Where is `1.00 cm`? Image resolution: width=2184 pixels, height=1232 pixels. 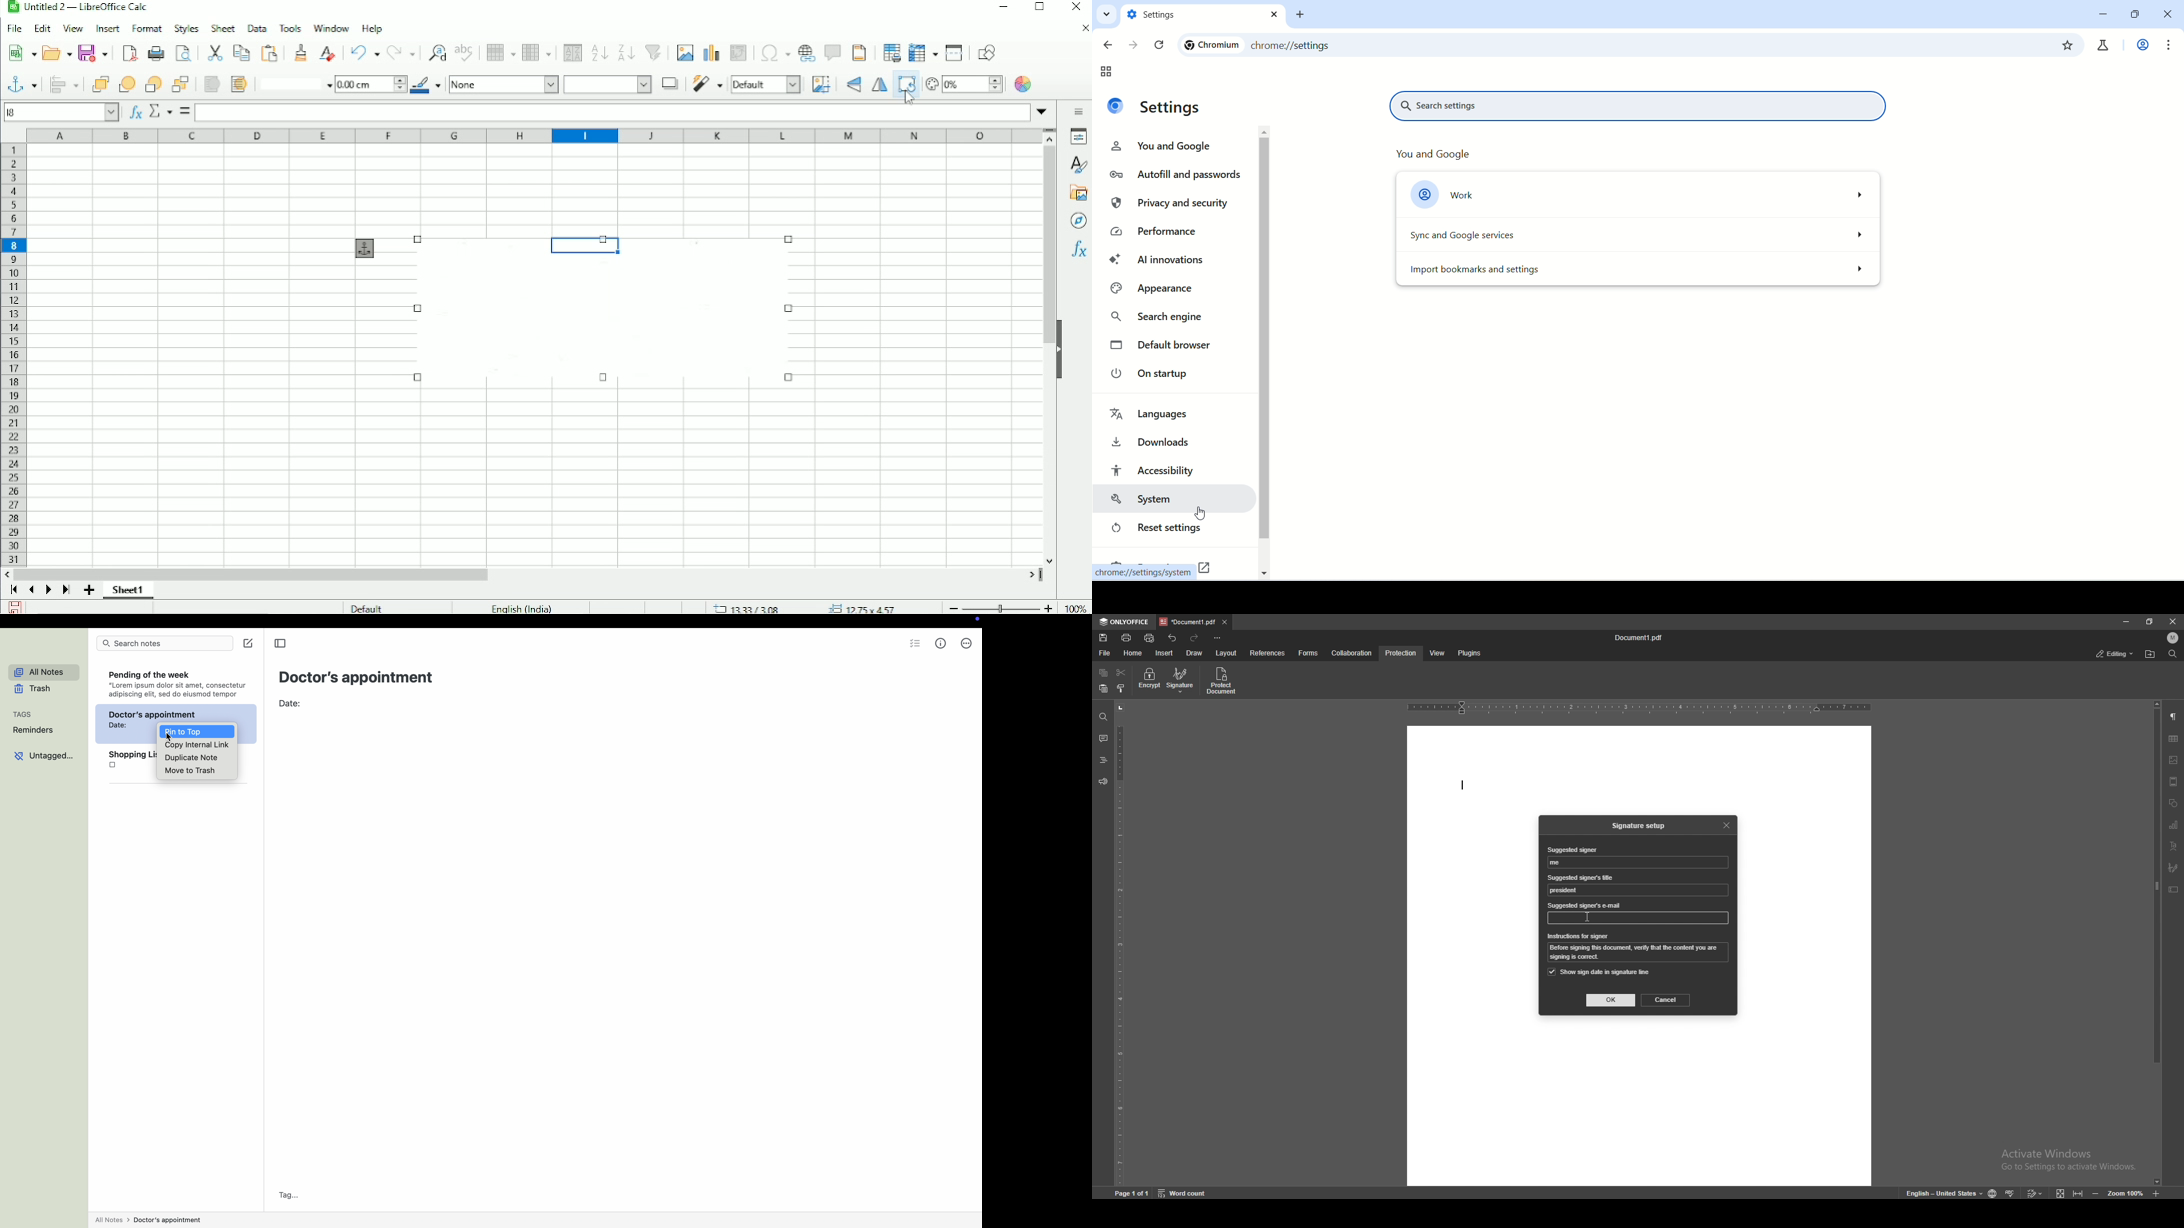 1.00 cm is located at coordinates (370, 85).